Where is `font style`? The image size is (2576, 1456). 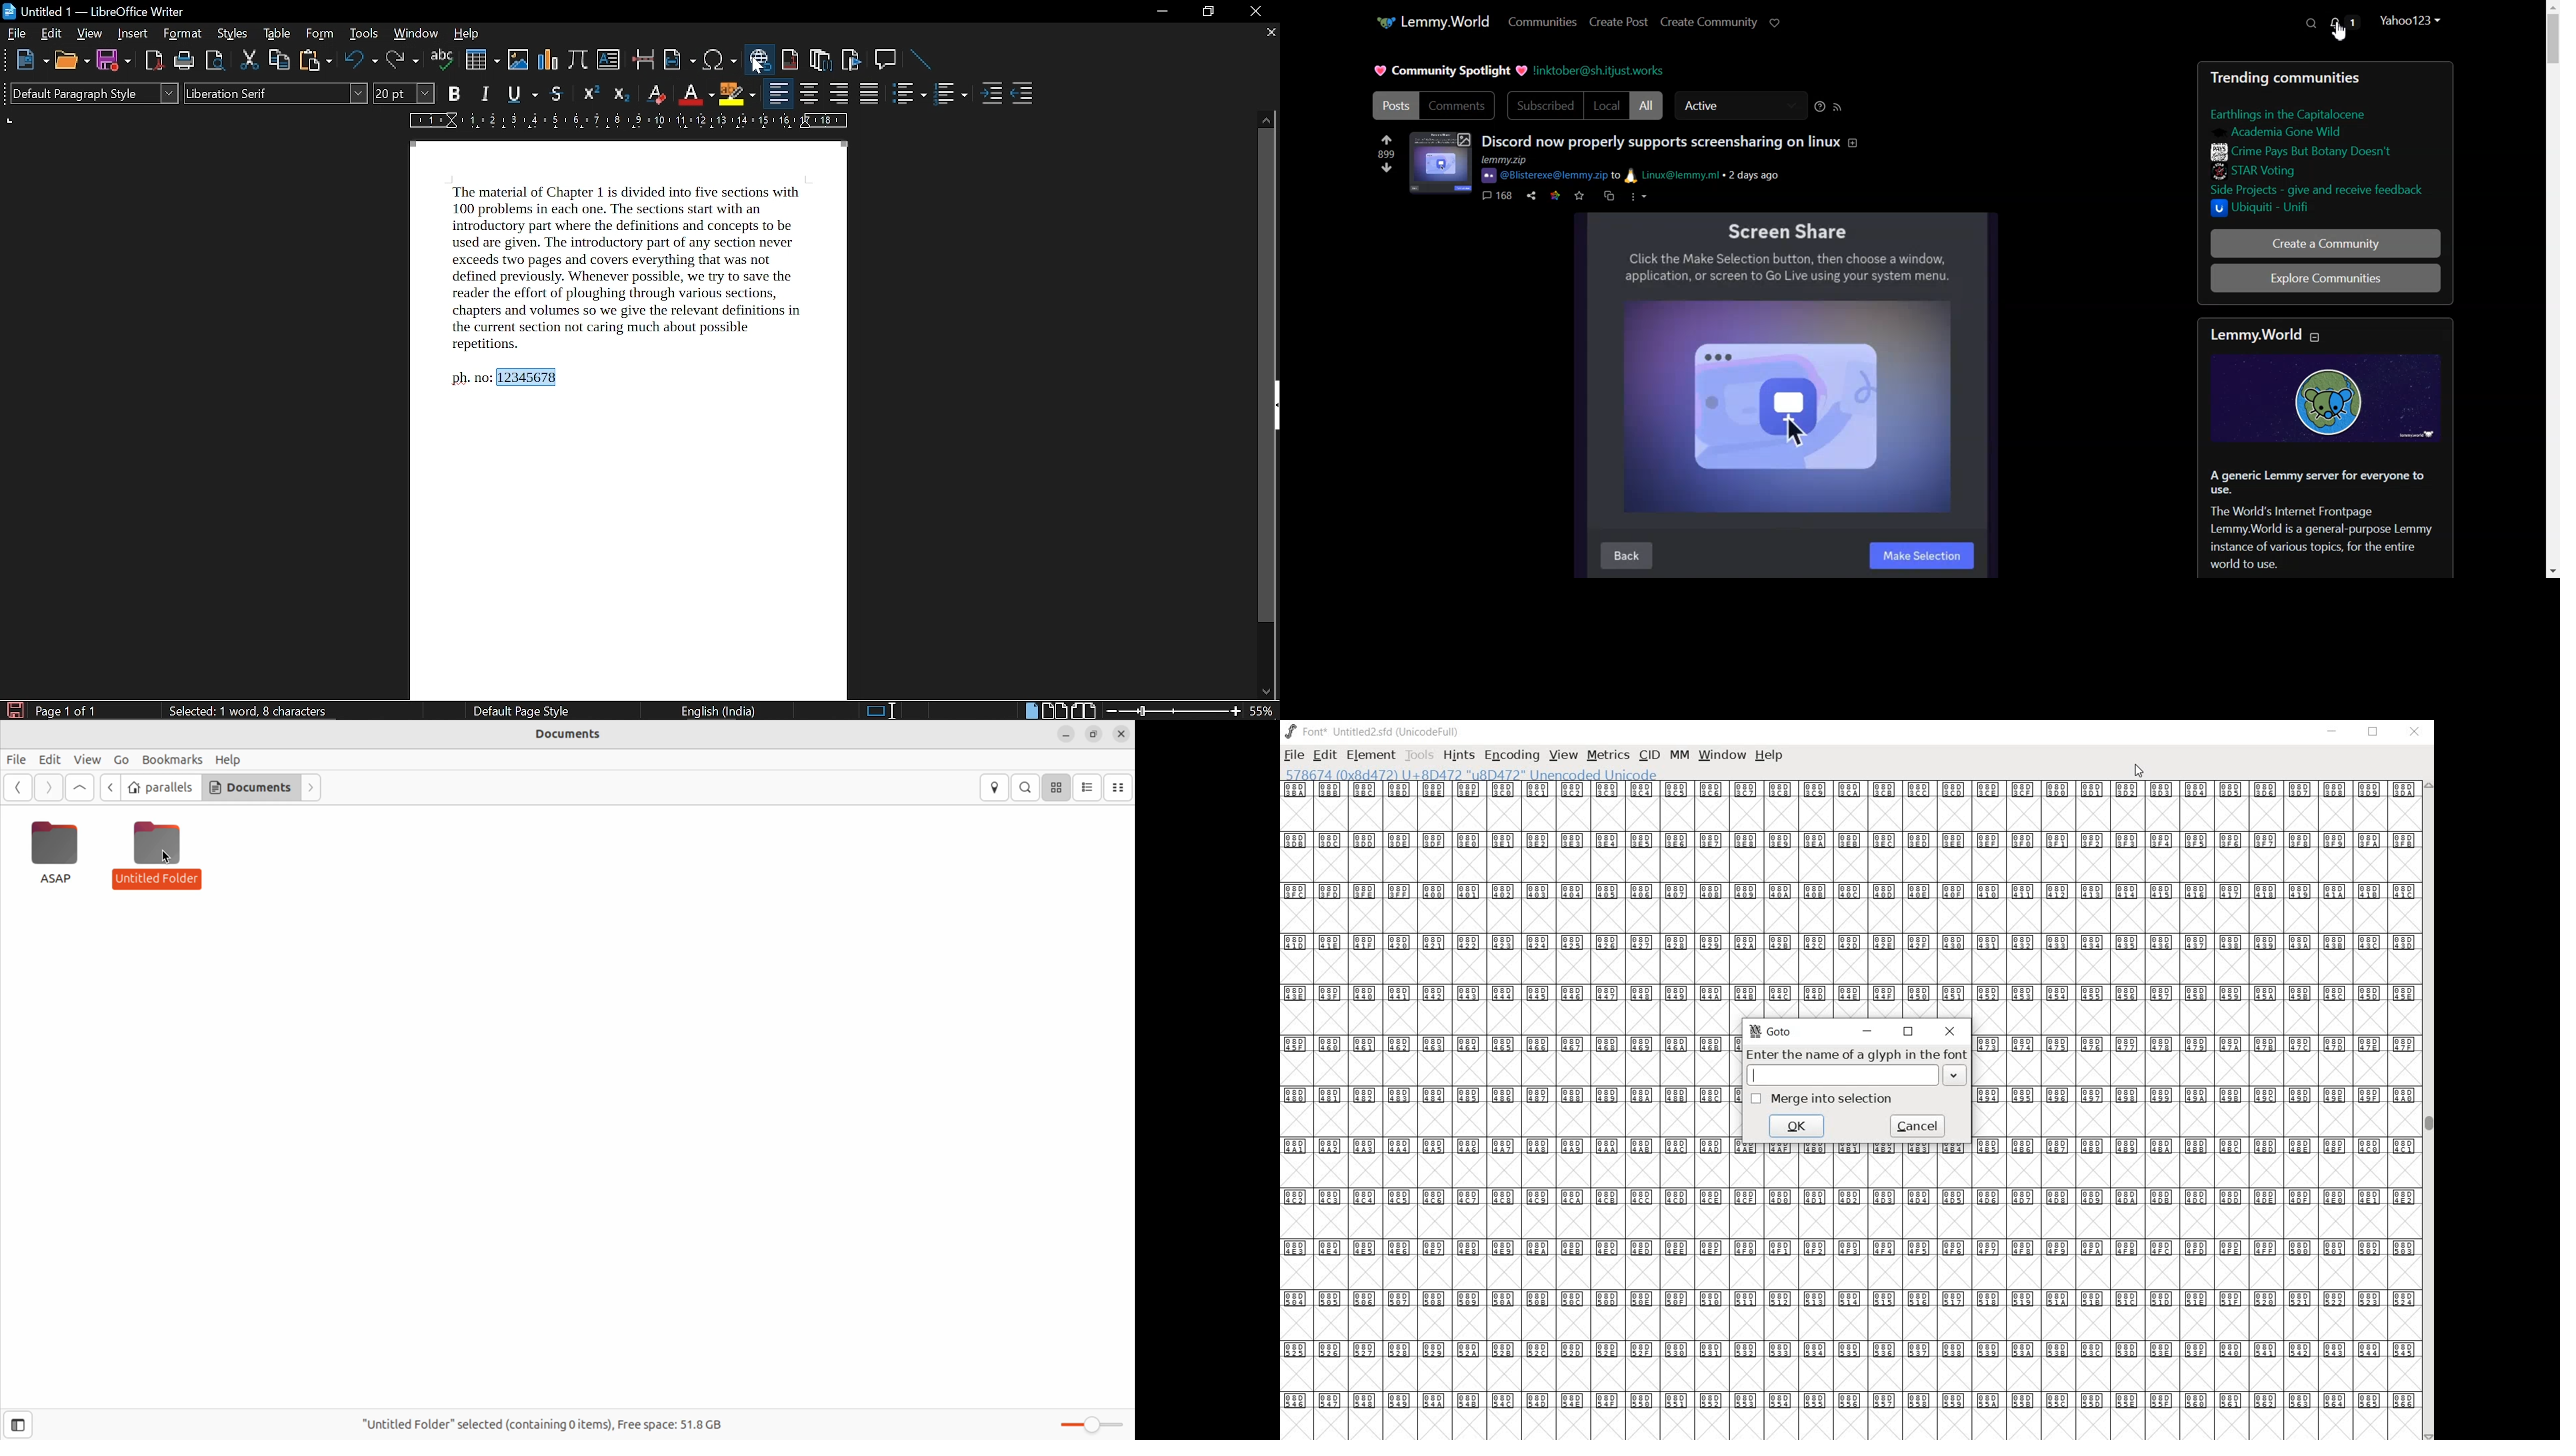 font style is located at coordinates (276, 93).